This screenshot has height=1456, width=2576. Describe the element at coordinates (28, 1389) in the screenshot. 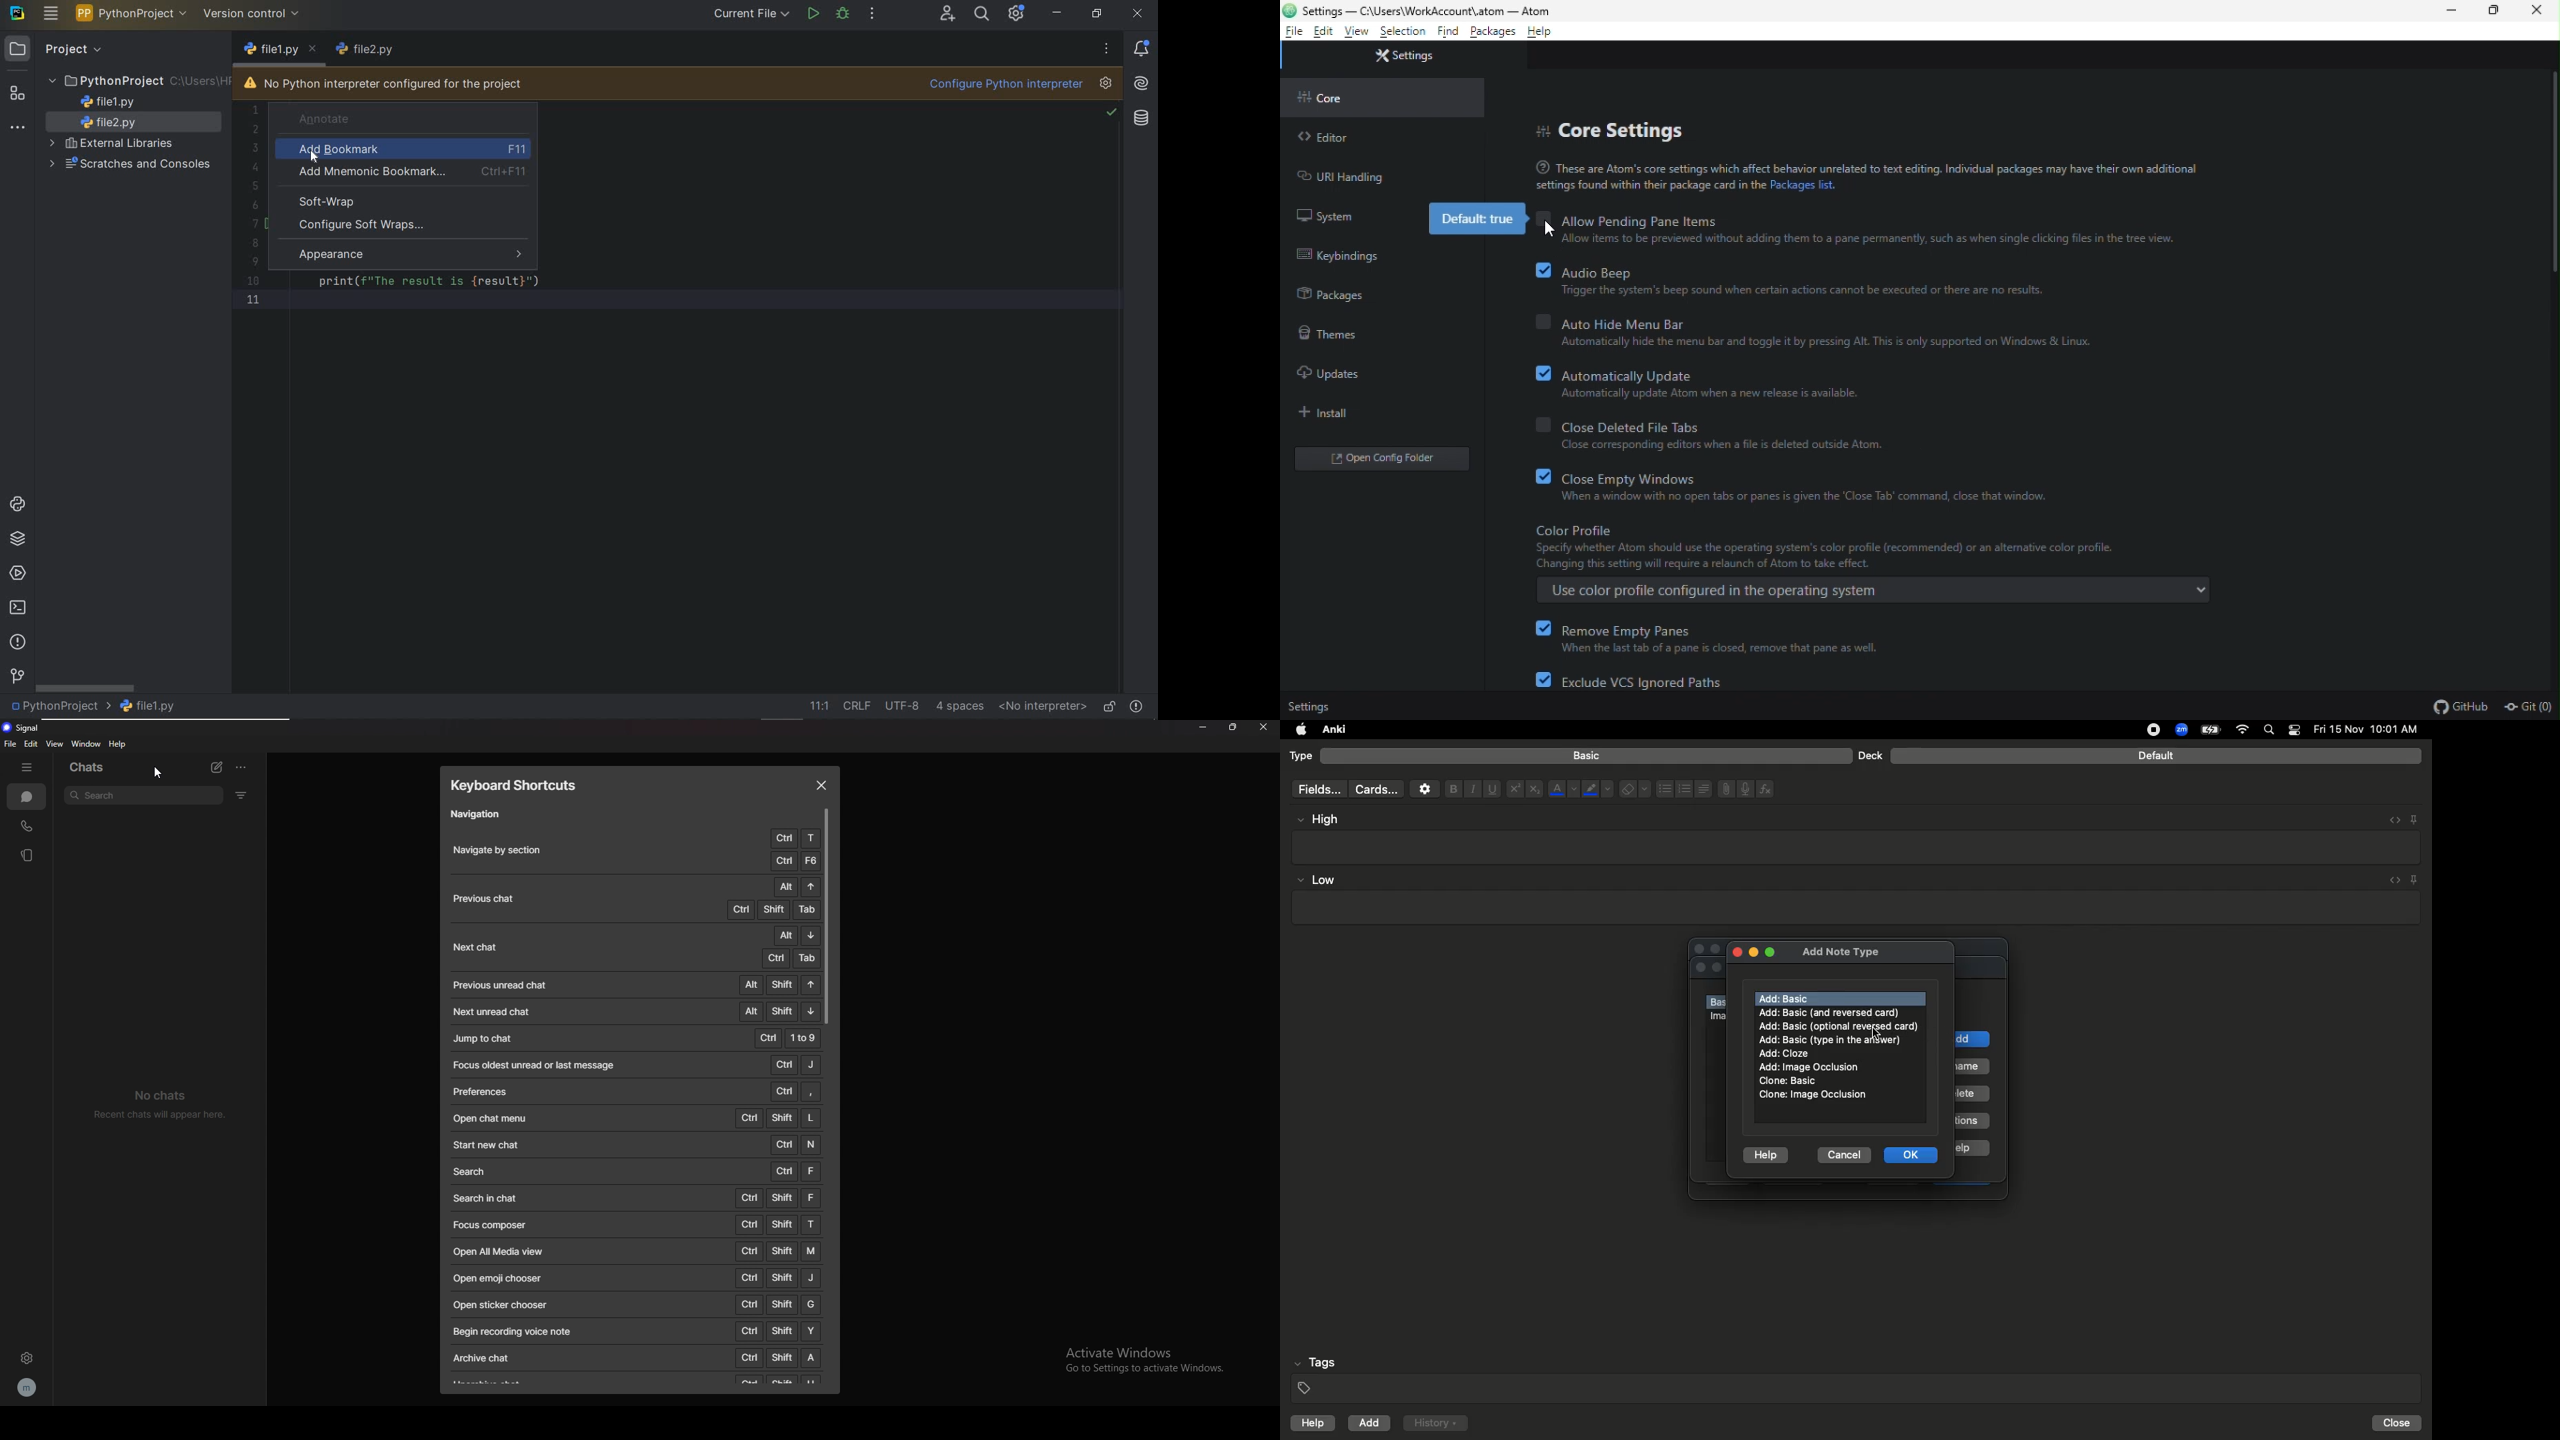

I see `profile` at that location.